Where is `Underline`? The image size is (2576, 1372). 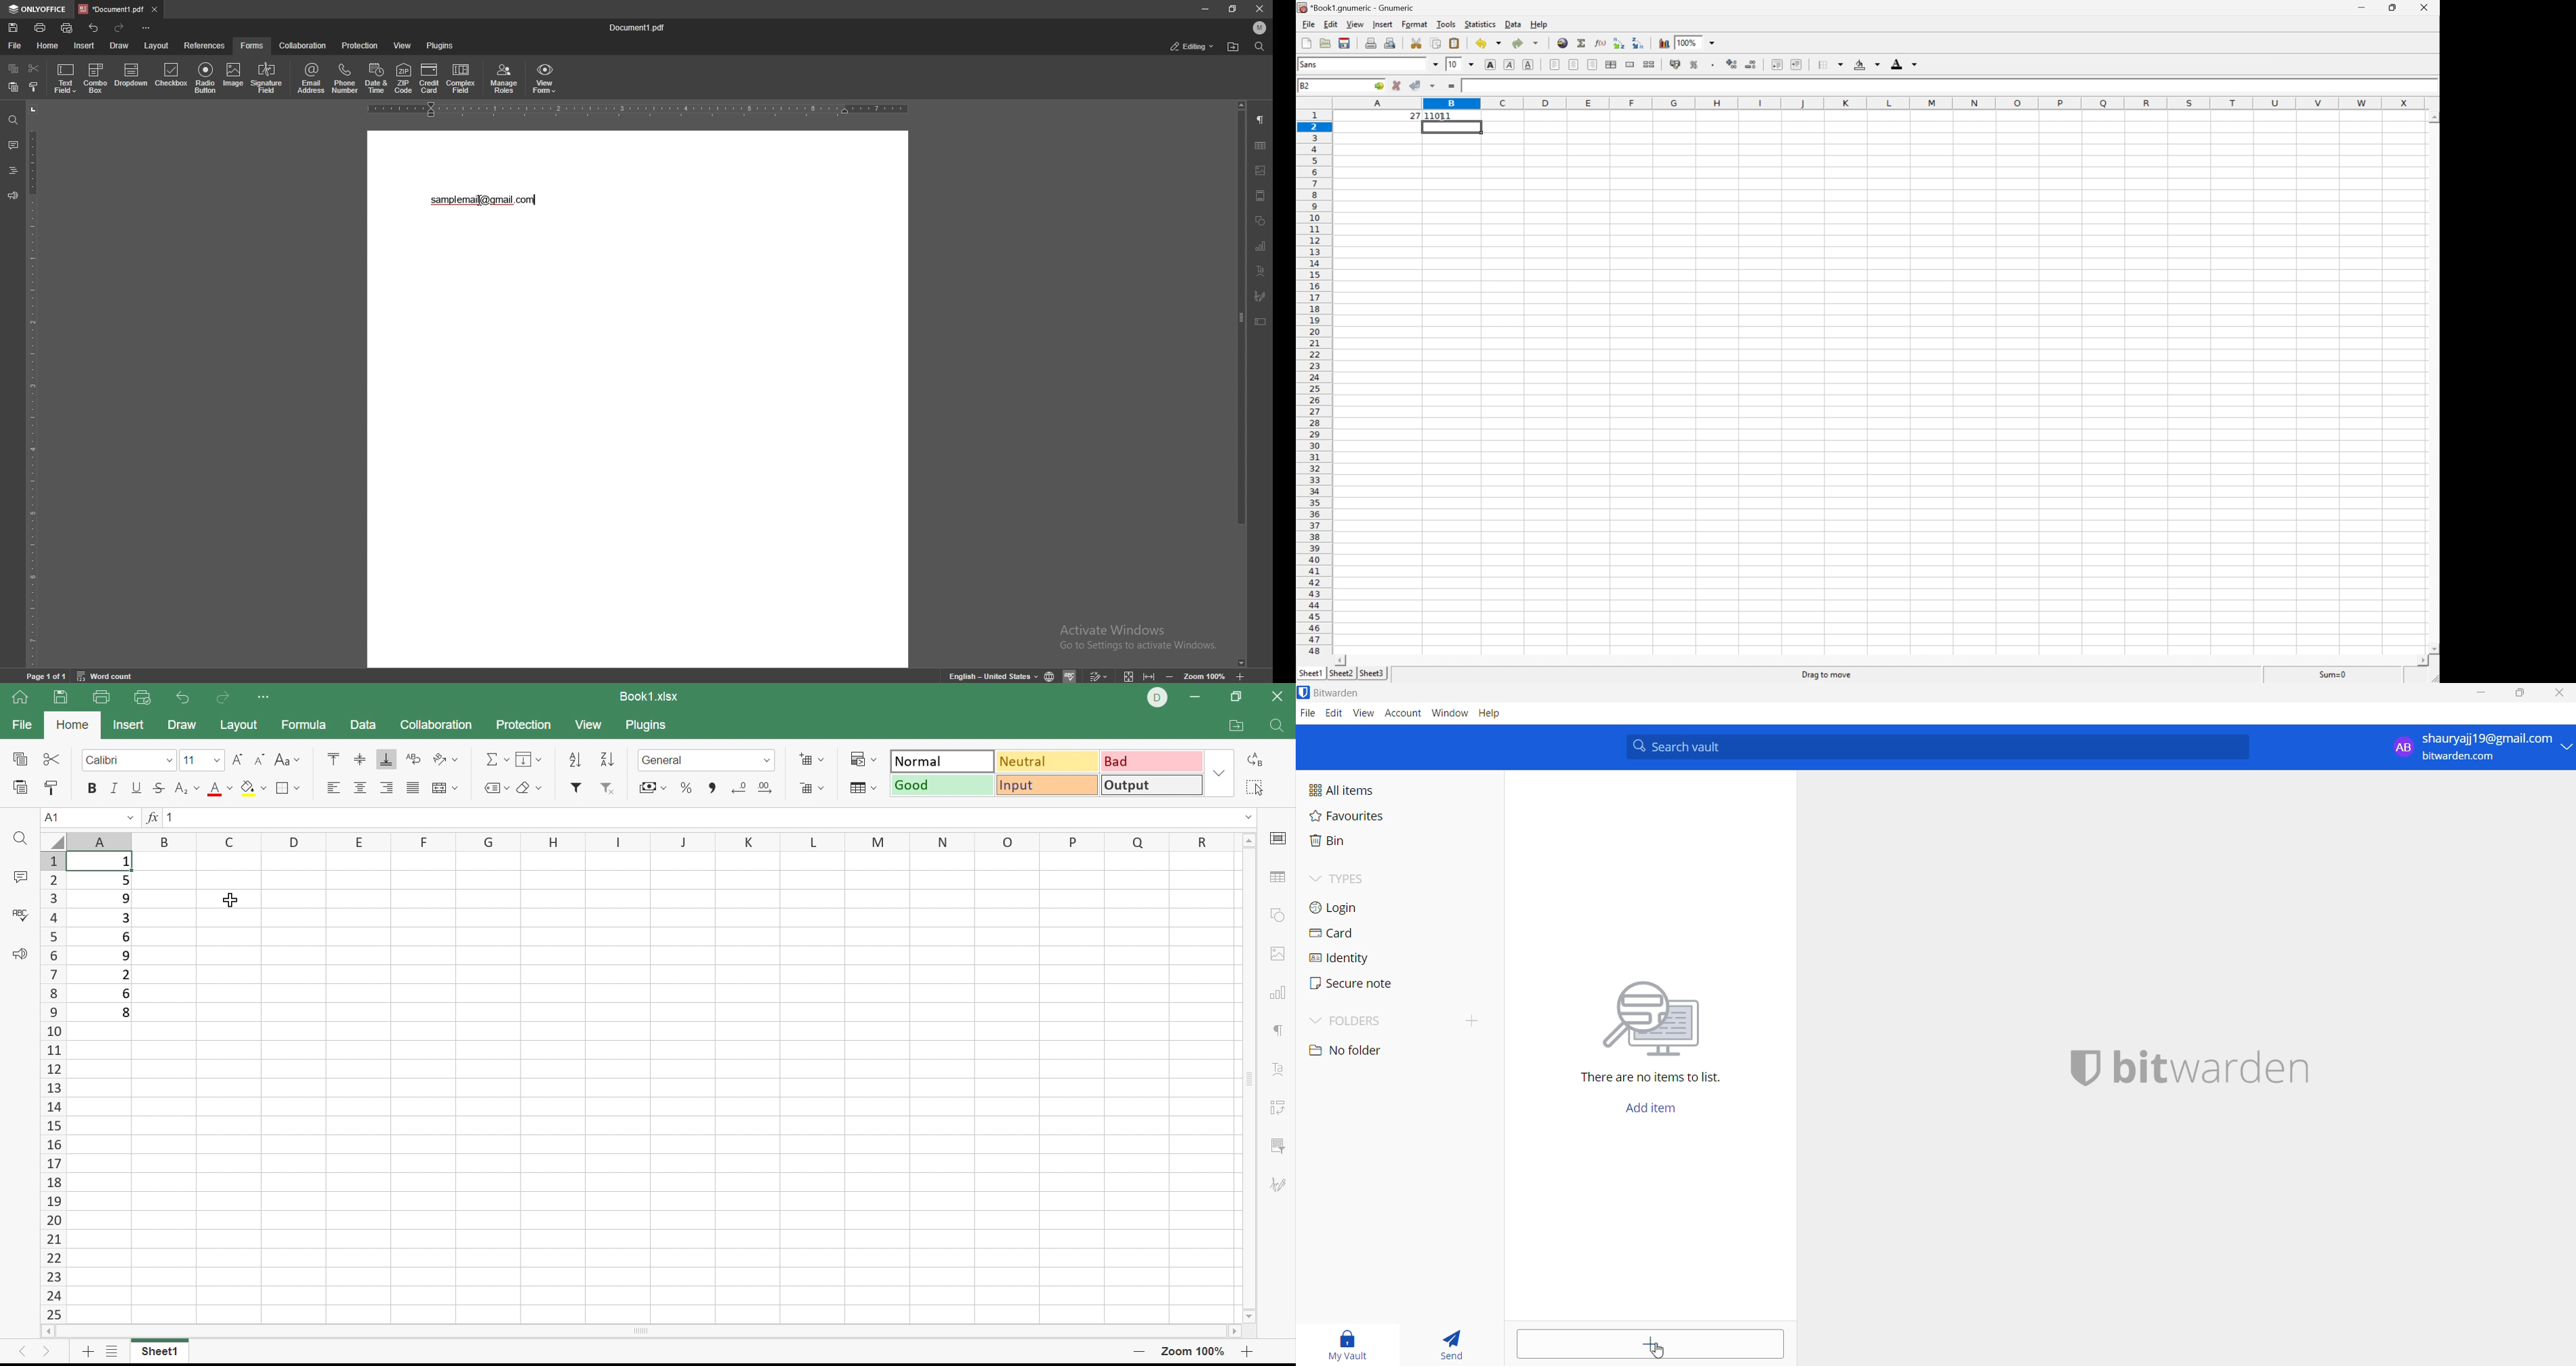 Underline is located at coordinates (137, 790).